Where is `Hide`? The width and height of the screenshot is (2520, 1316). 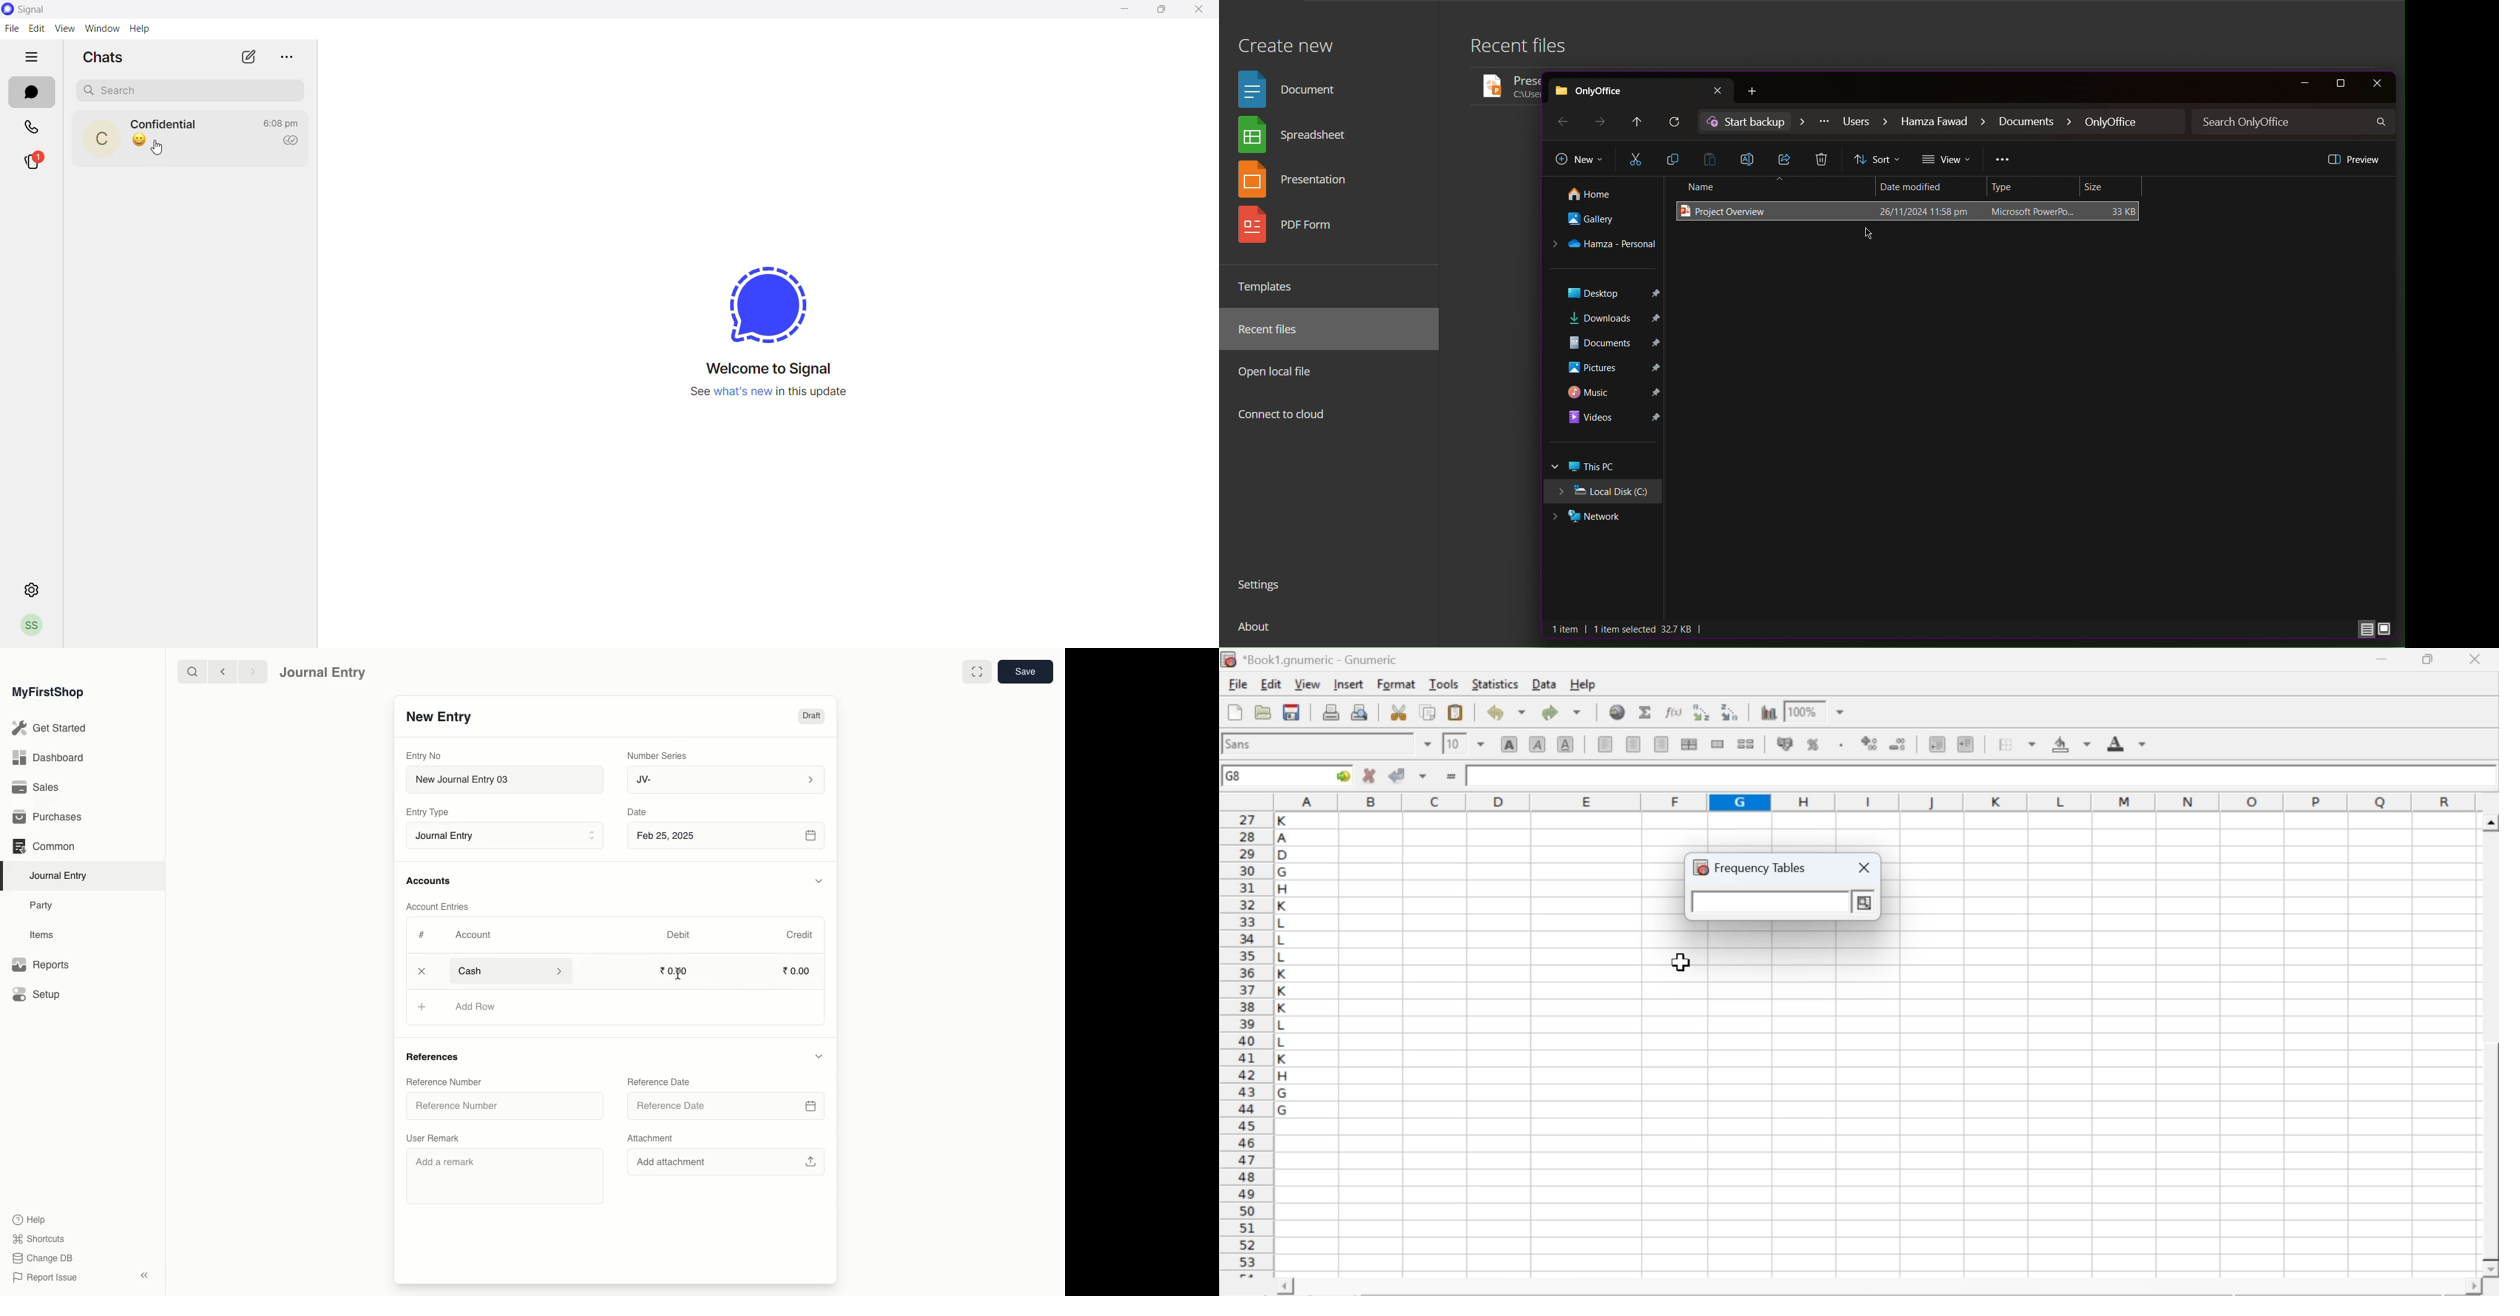
Hide is located at coordinates (820, 881).